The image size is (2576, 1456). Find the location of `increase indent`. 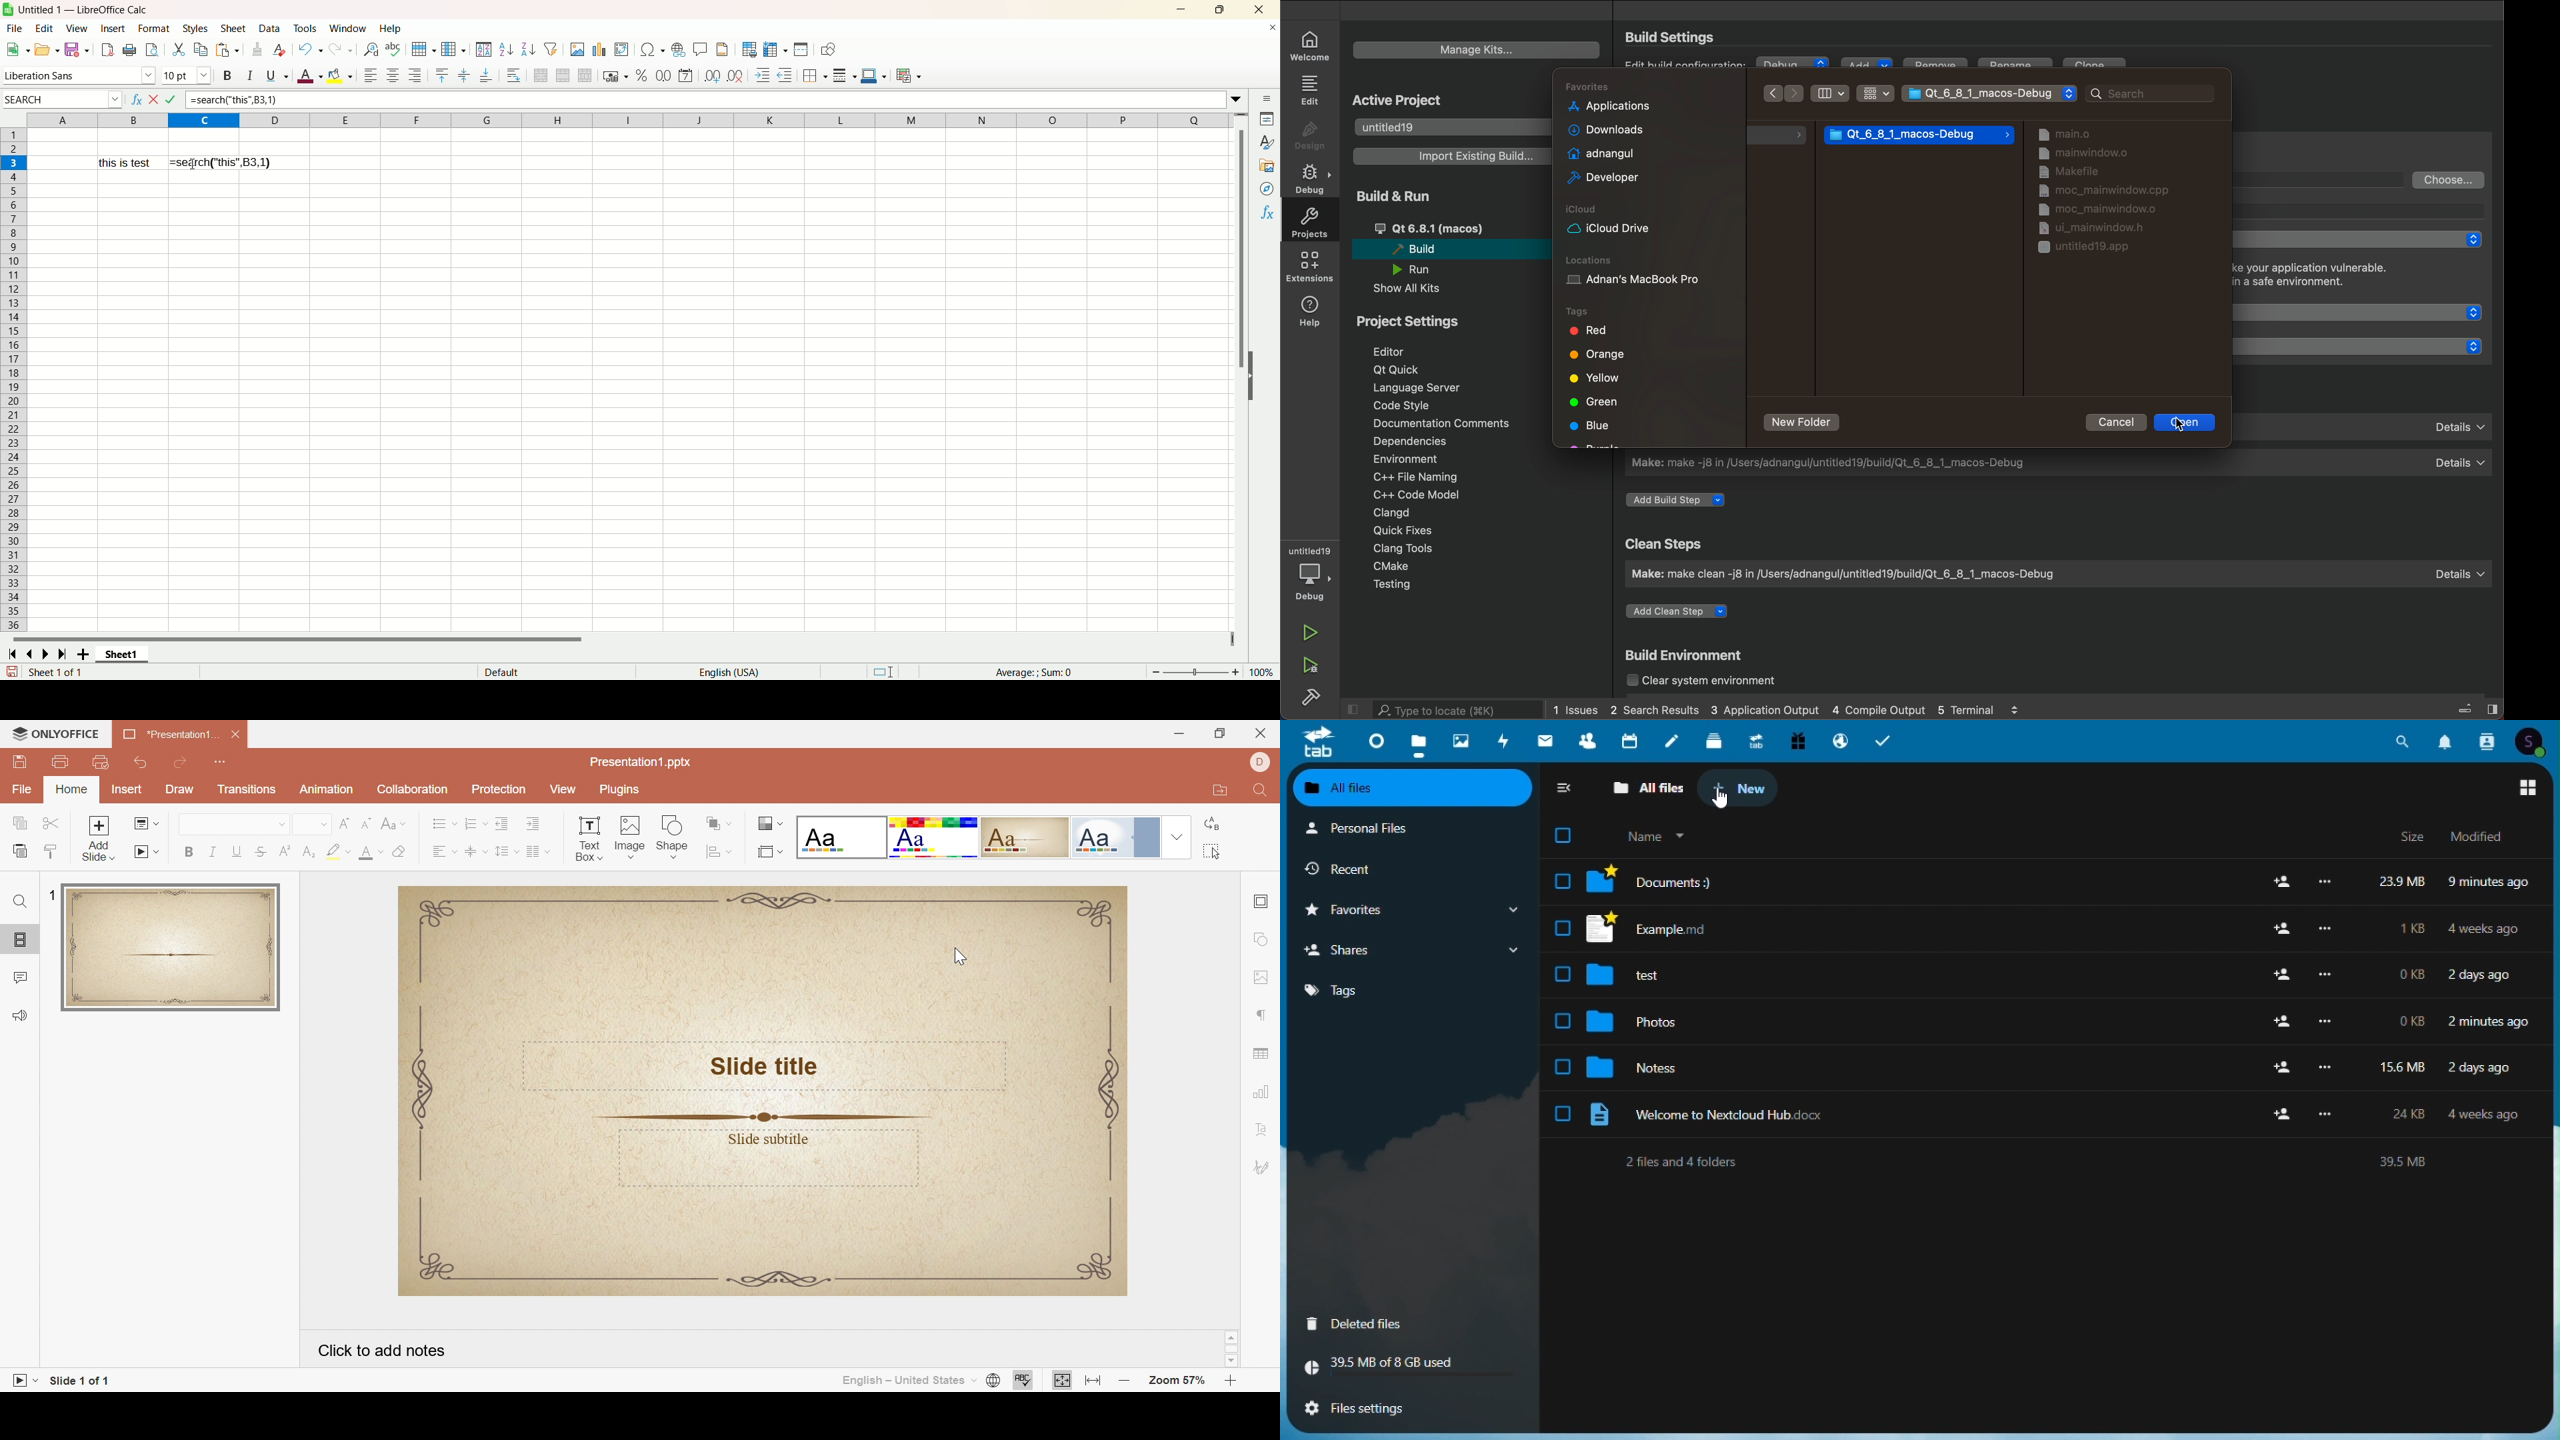

increase indent is located at coordinates (763, 75).